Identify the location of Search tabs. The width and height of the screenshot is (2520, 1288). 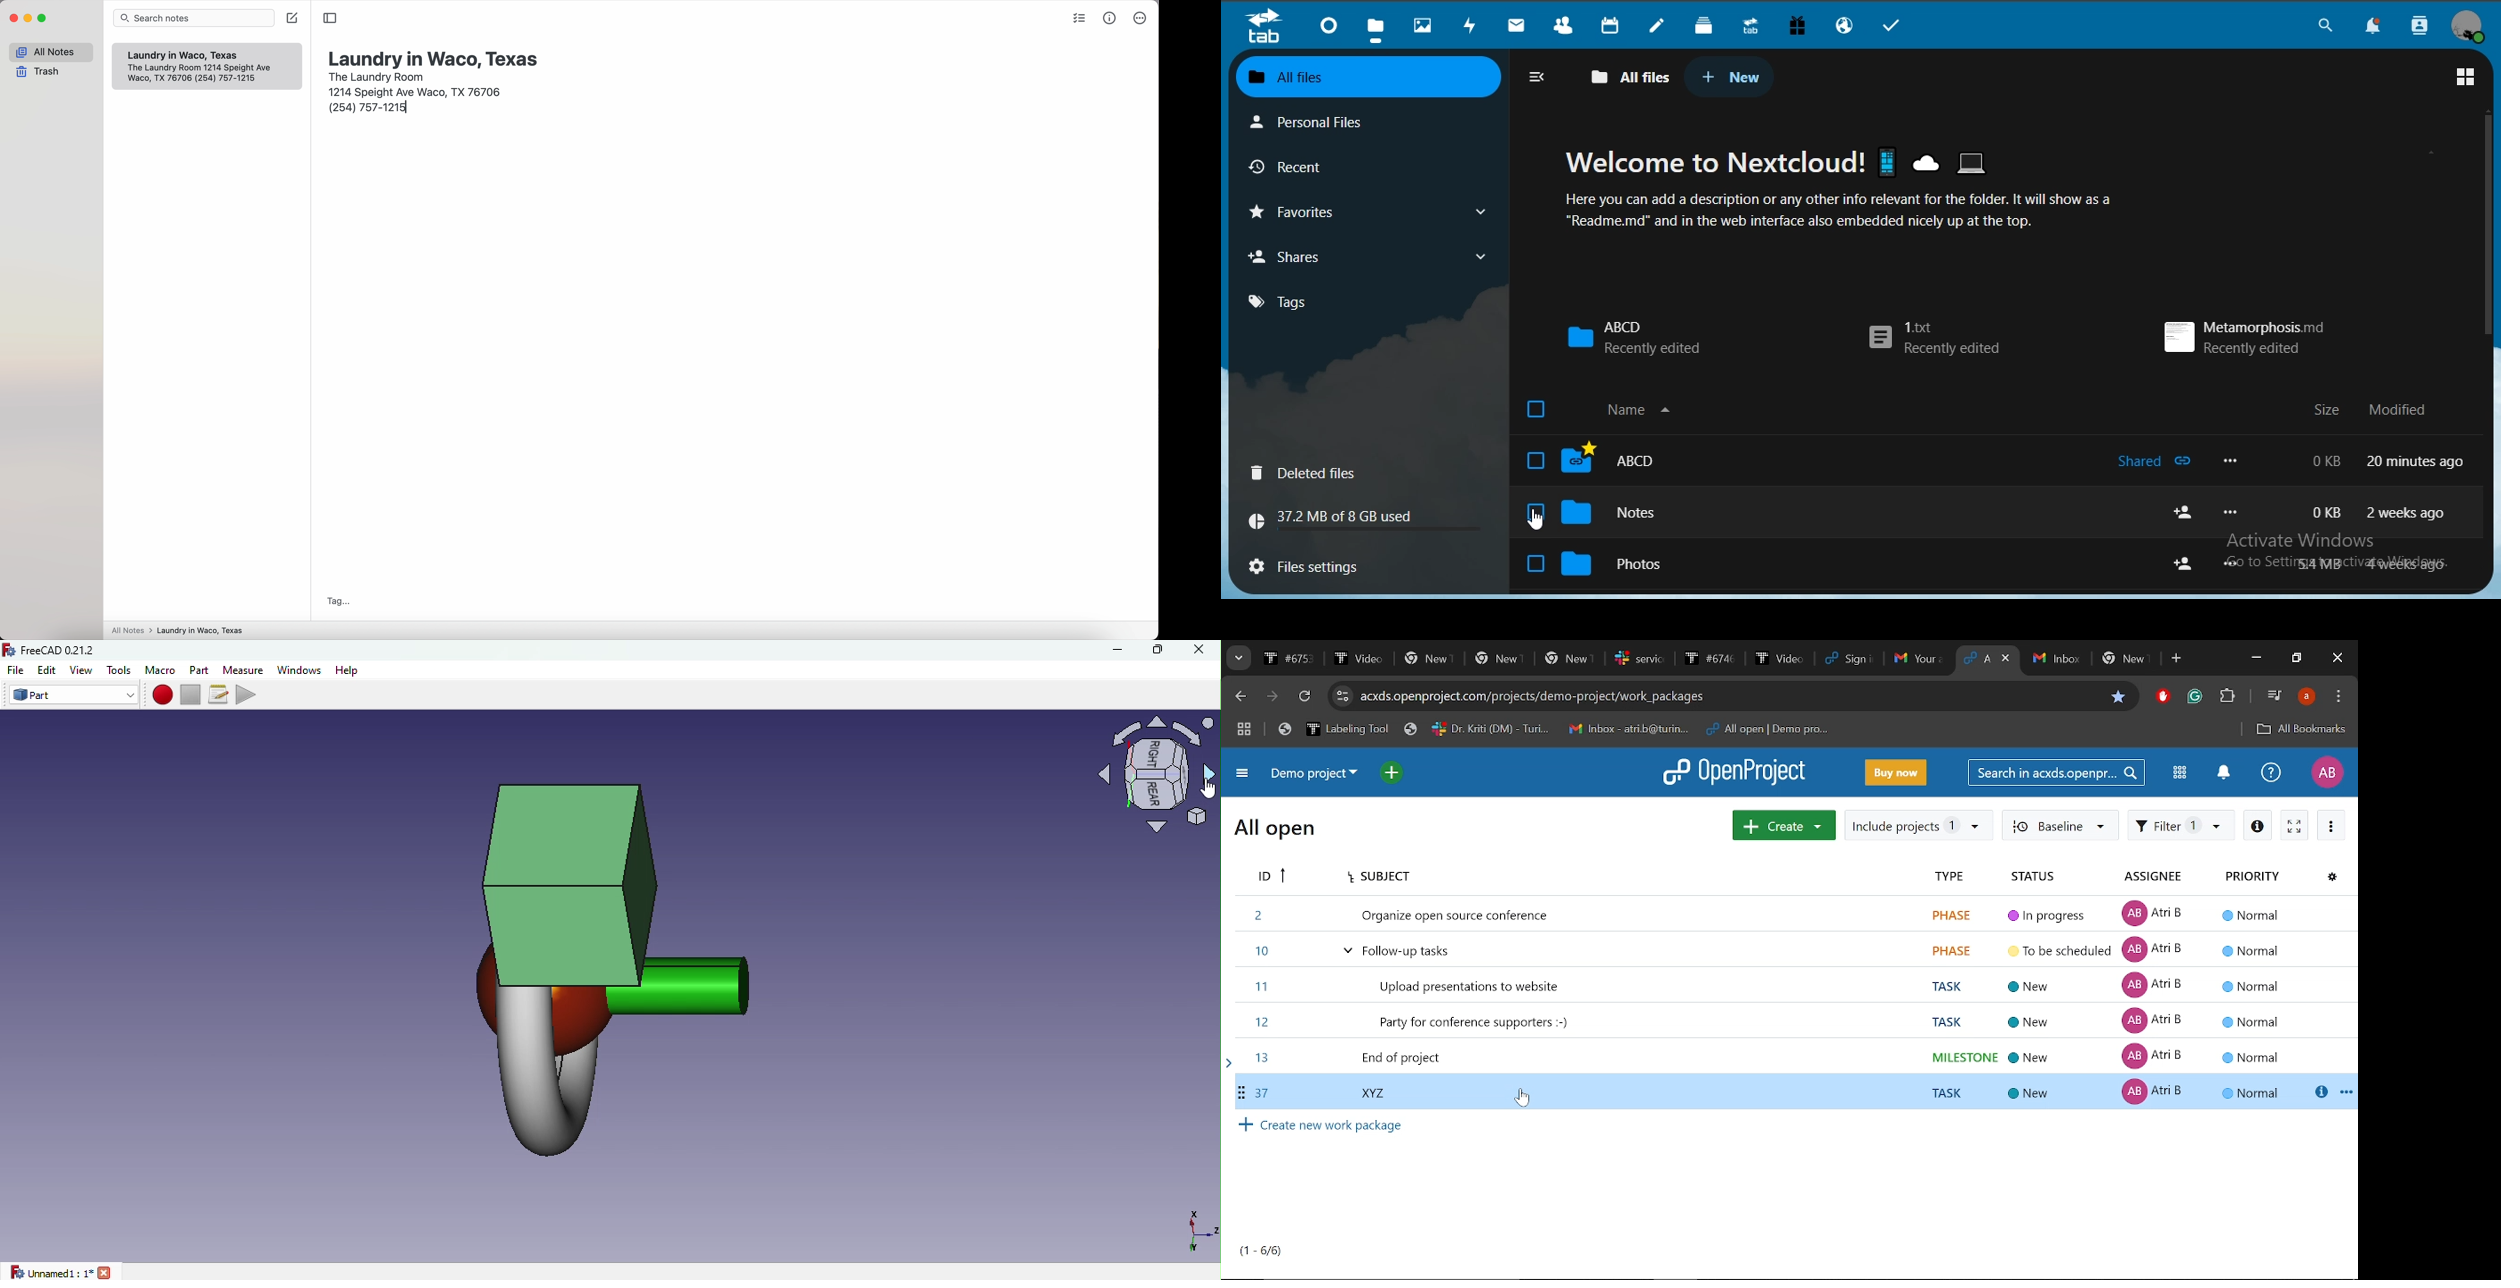
(1977, 658).